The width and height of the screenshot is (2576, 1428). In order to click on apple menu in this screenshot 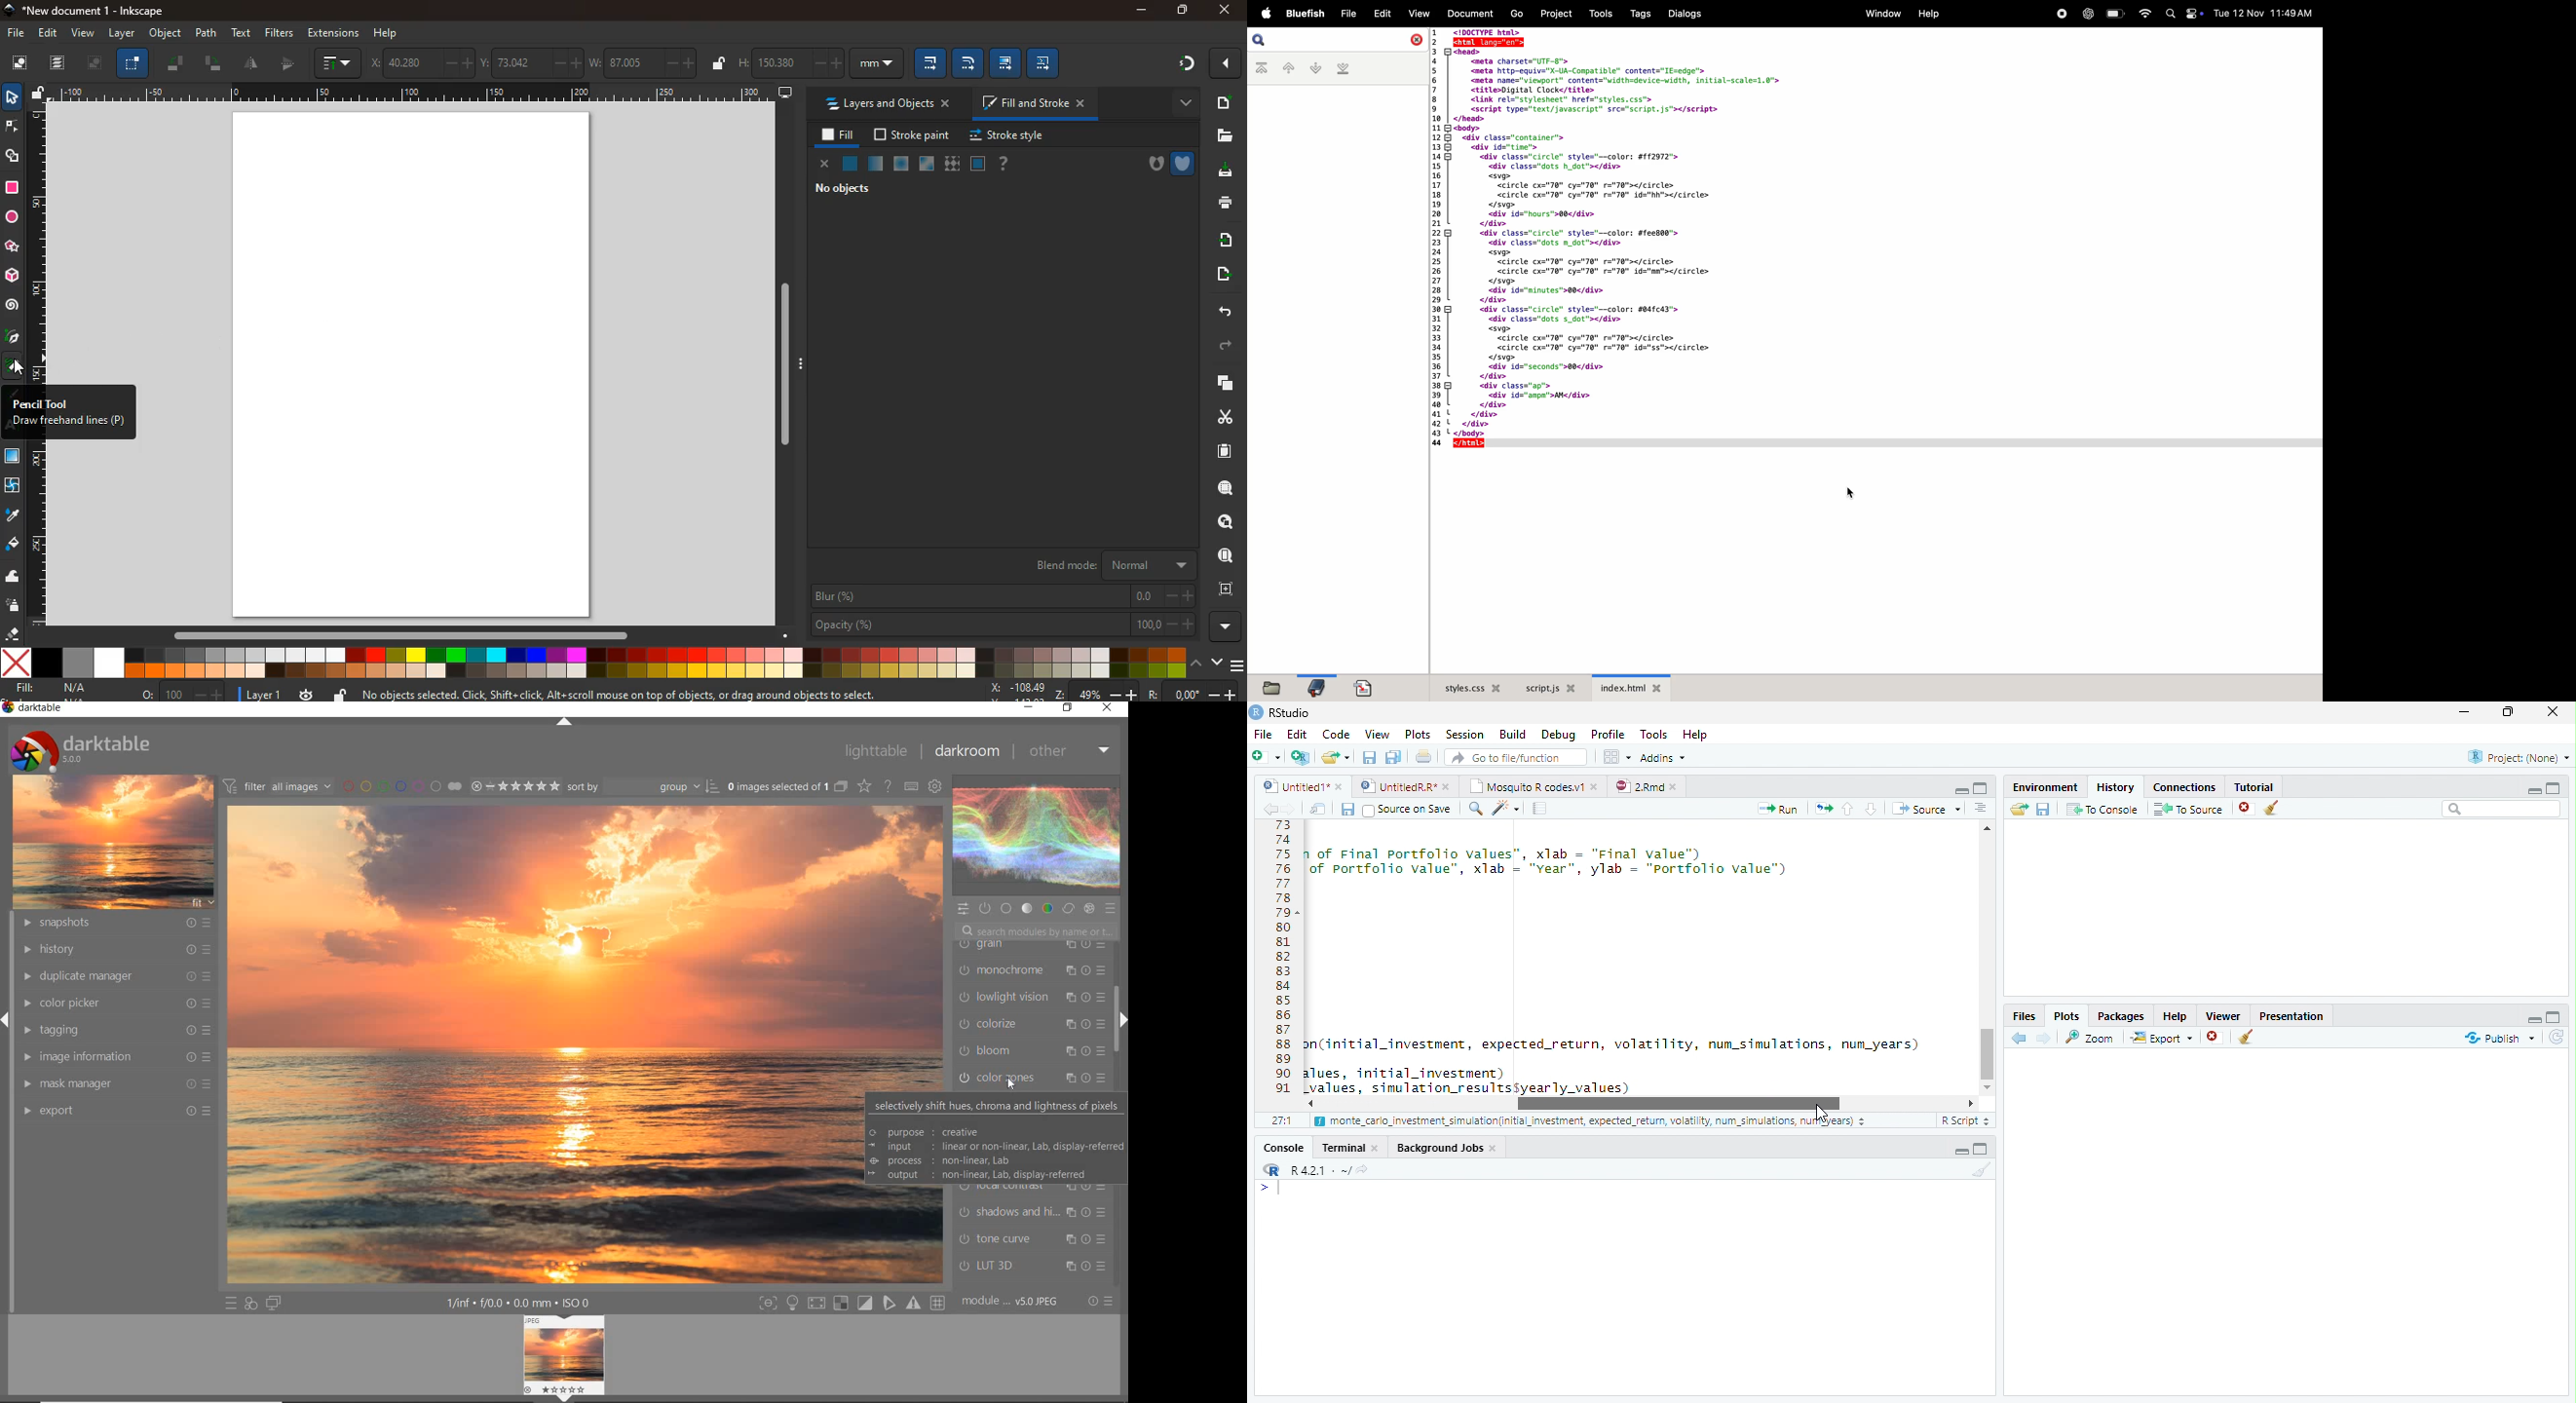, I will do `click(1263, 13)`.